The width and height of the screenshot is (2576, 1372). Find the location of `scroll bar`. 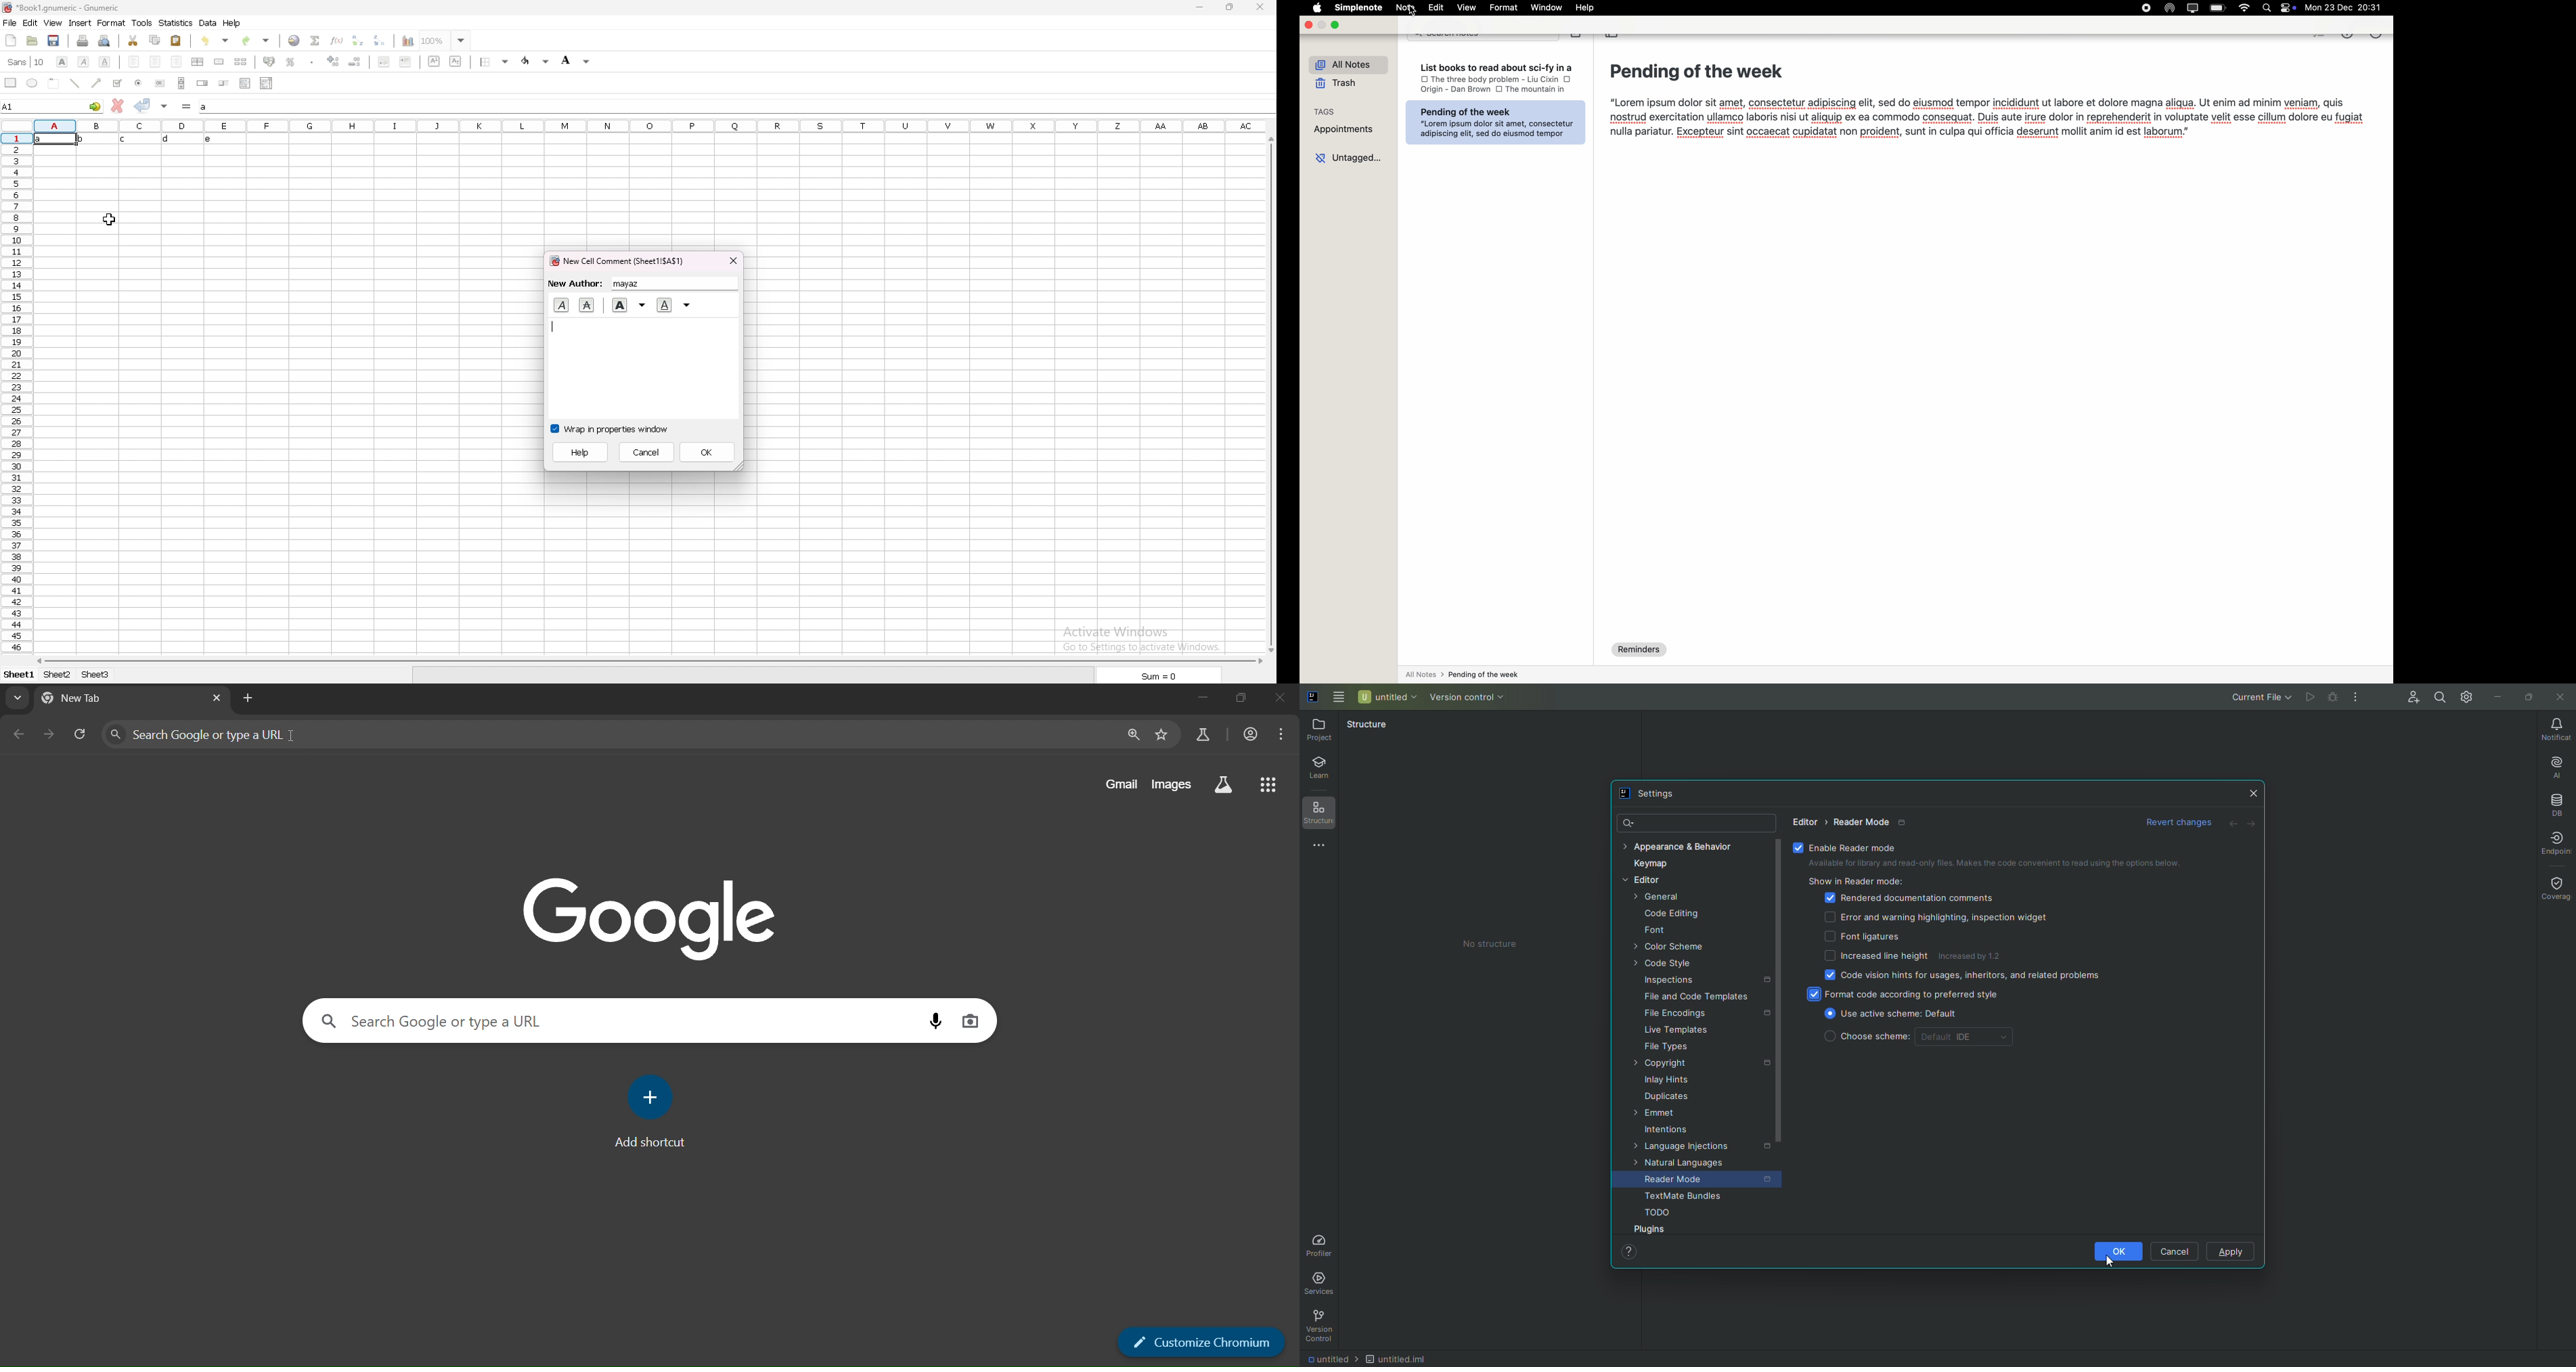

scroll bar is located at coordinates (652, 663).